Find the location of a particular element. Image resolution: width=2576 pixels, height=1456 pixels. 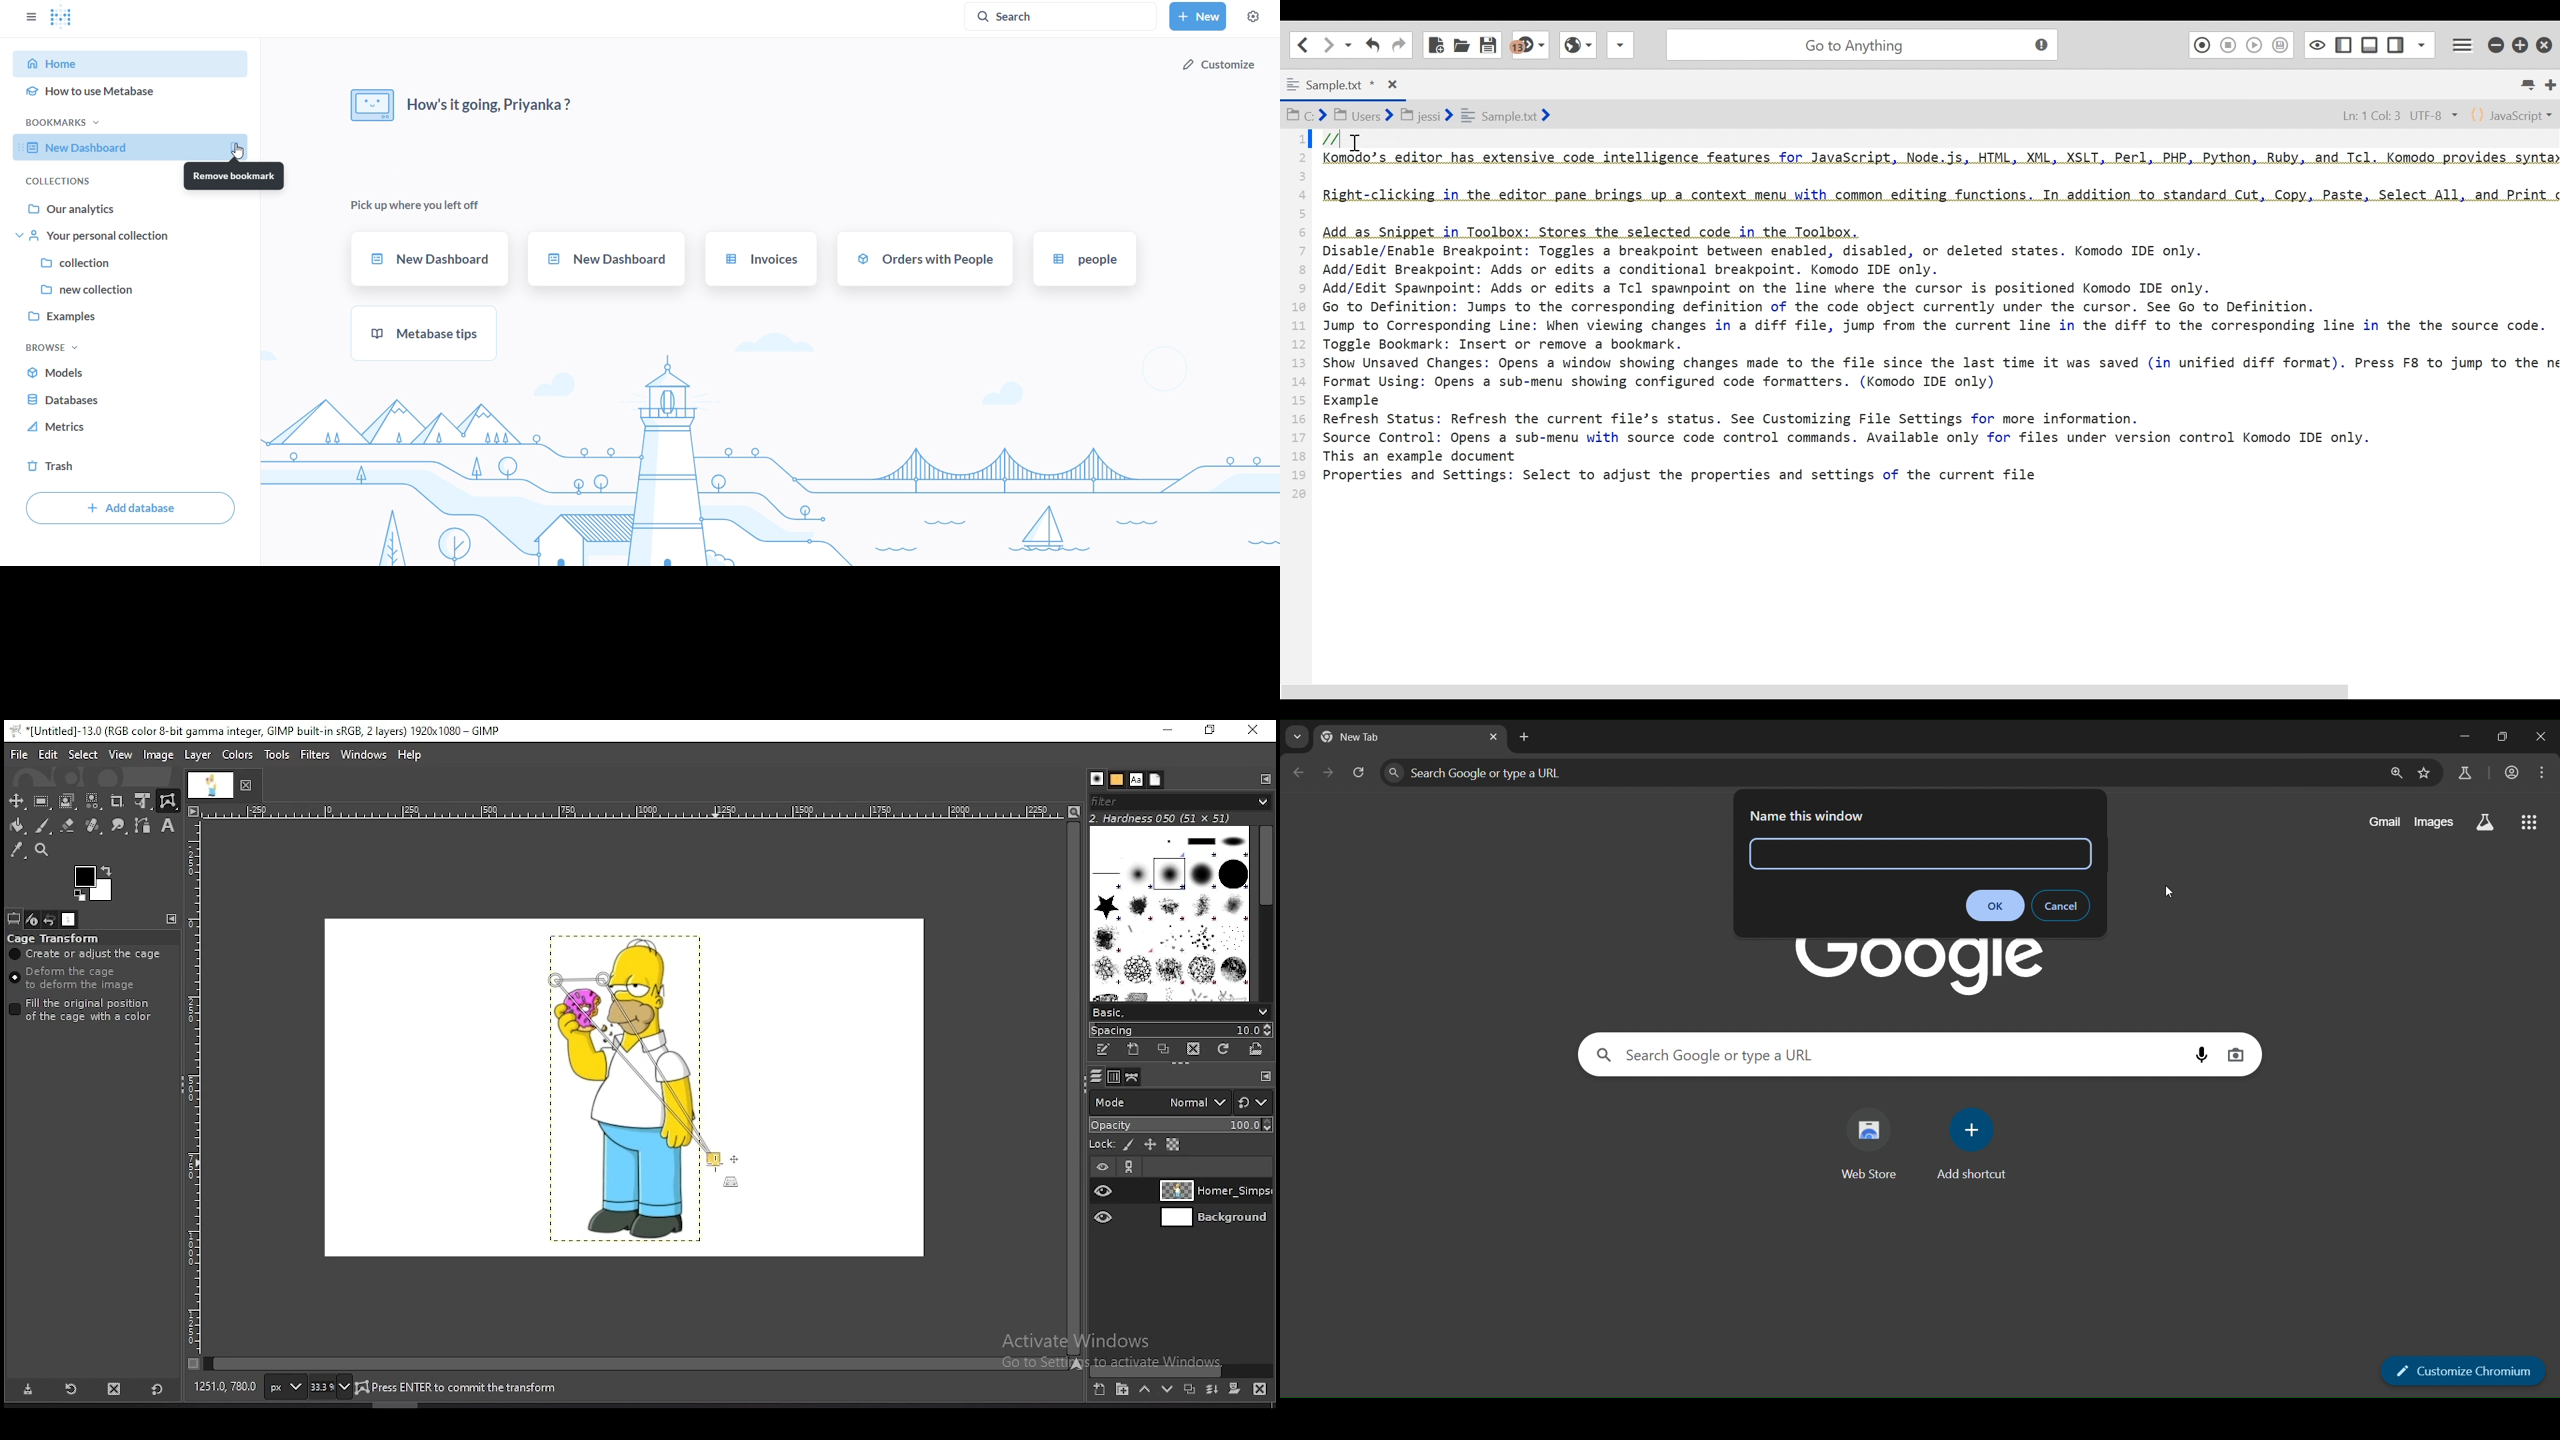

bookmark page is located at coordinates (2426, 773).